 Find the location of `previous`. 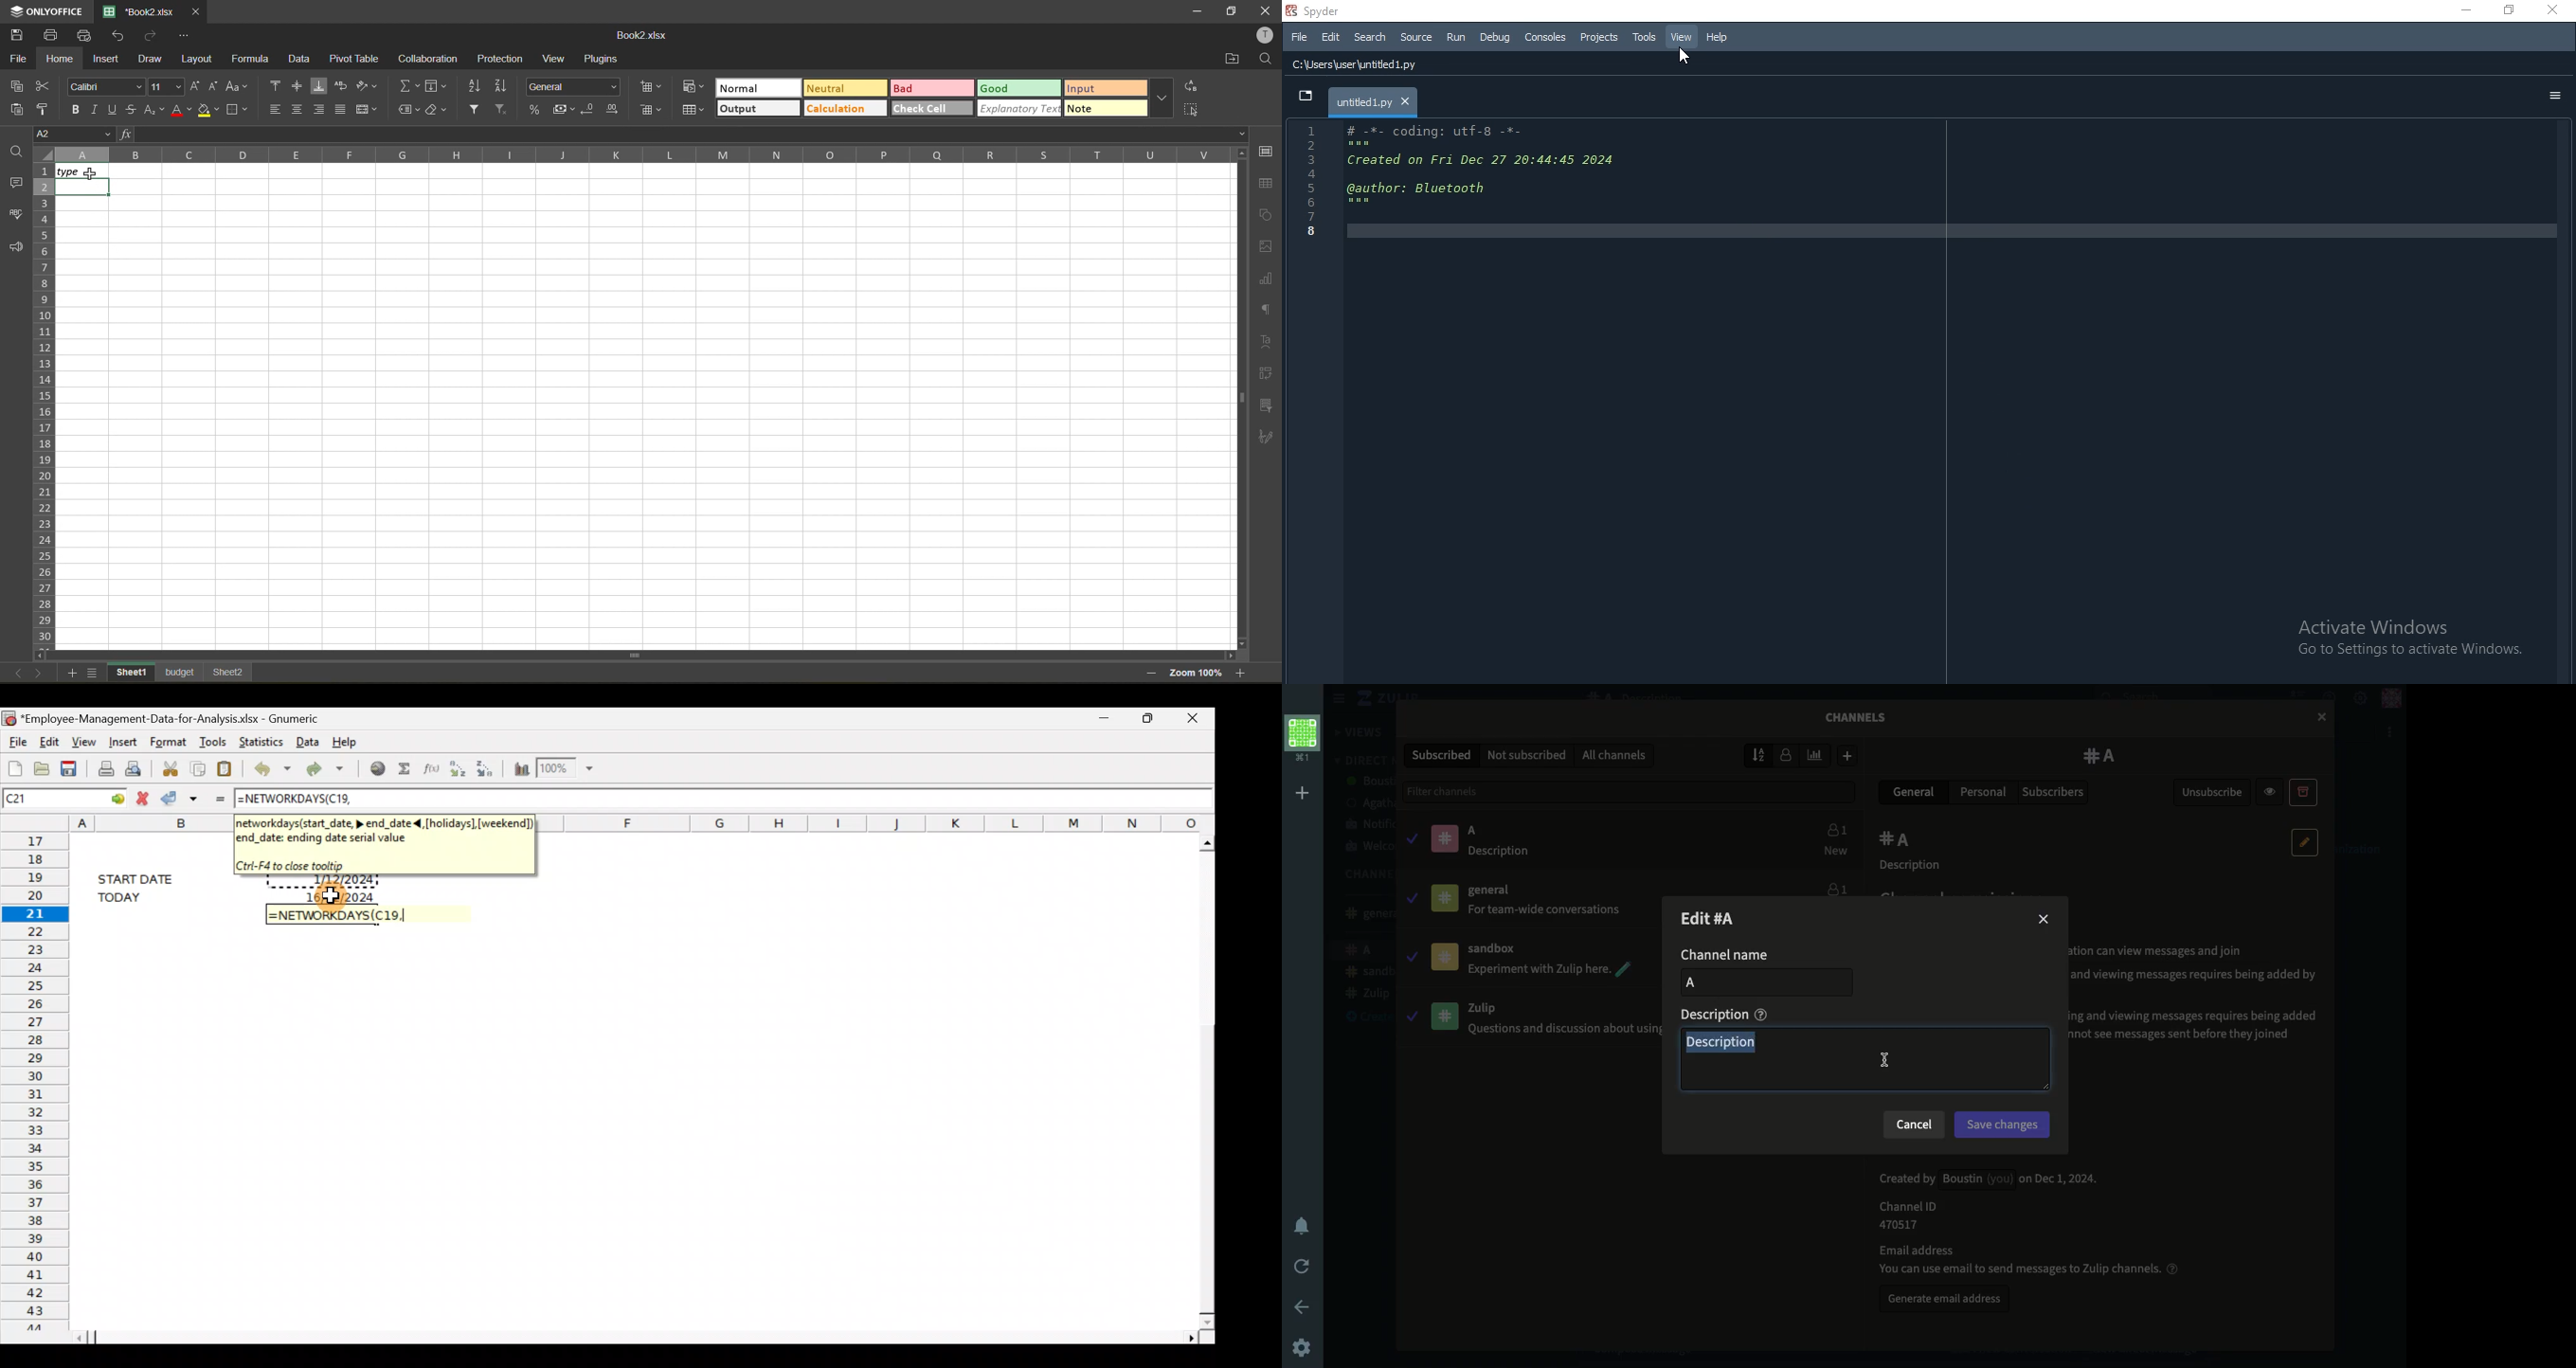

previous is located at coordinates (13, 673).